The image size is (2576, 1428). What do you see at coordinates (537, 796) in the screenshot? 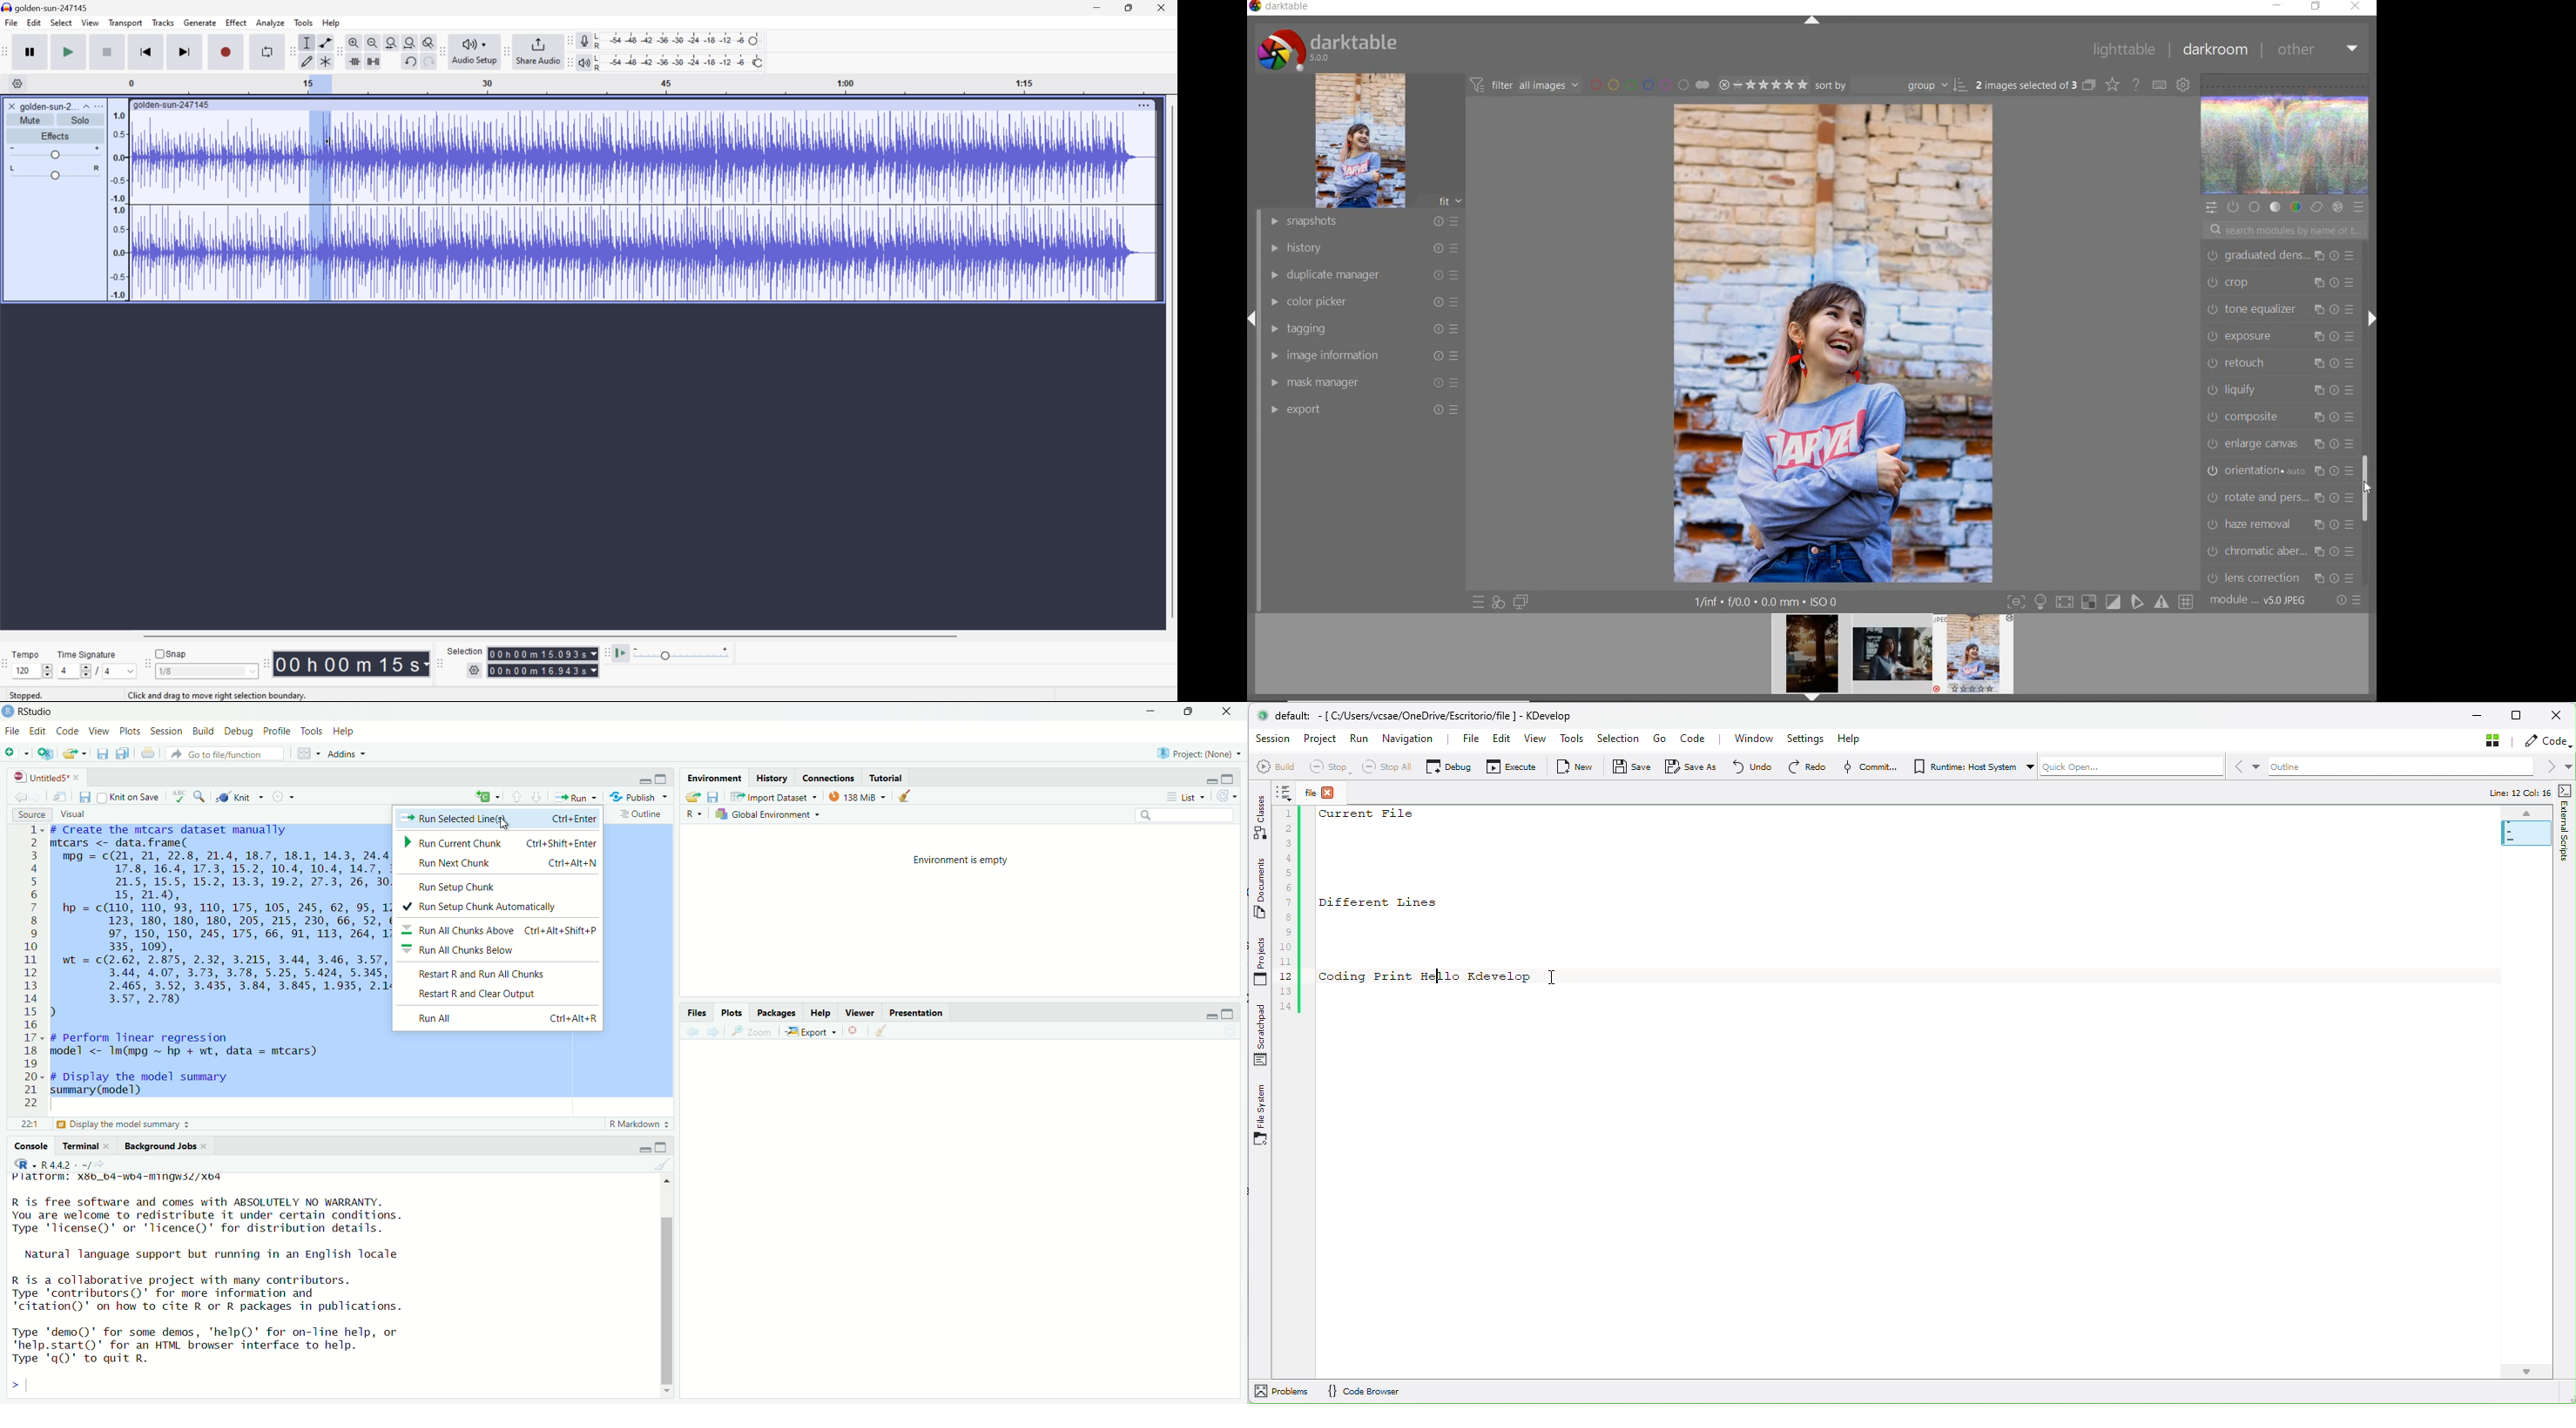
I see `go to next section` at bounding box center [537, 796].